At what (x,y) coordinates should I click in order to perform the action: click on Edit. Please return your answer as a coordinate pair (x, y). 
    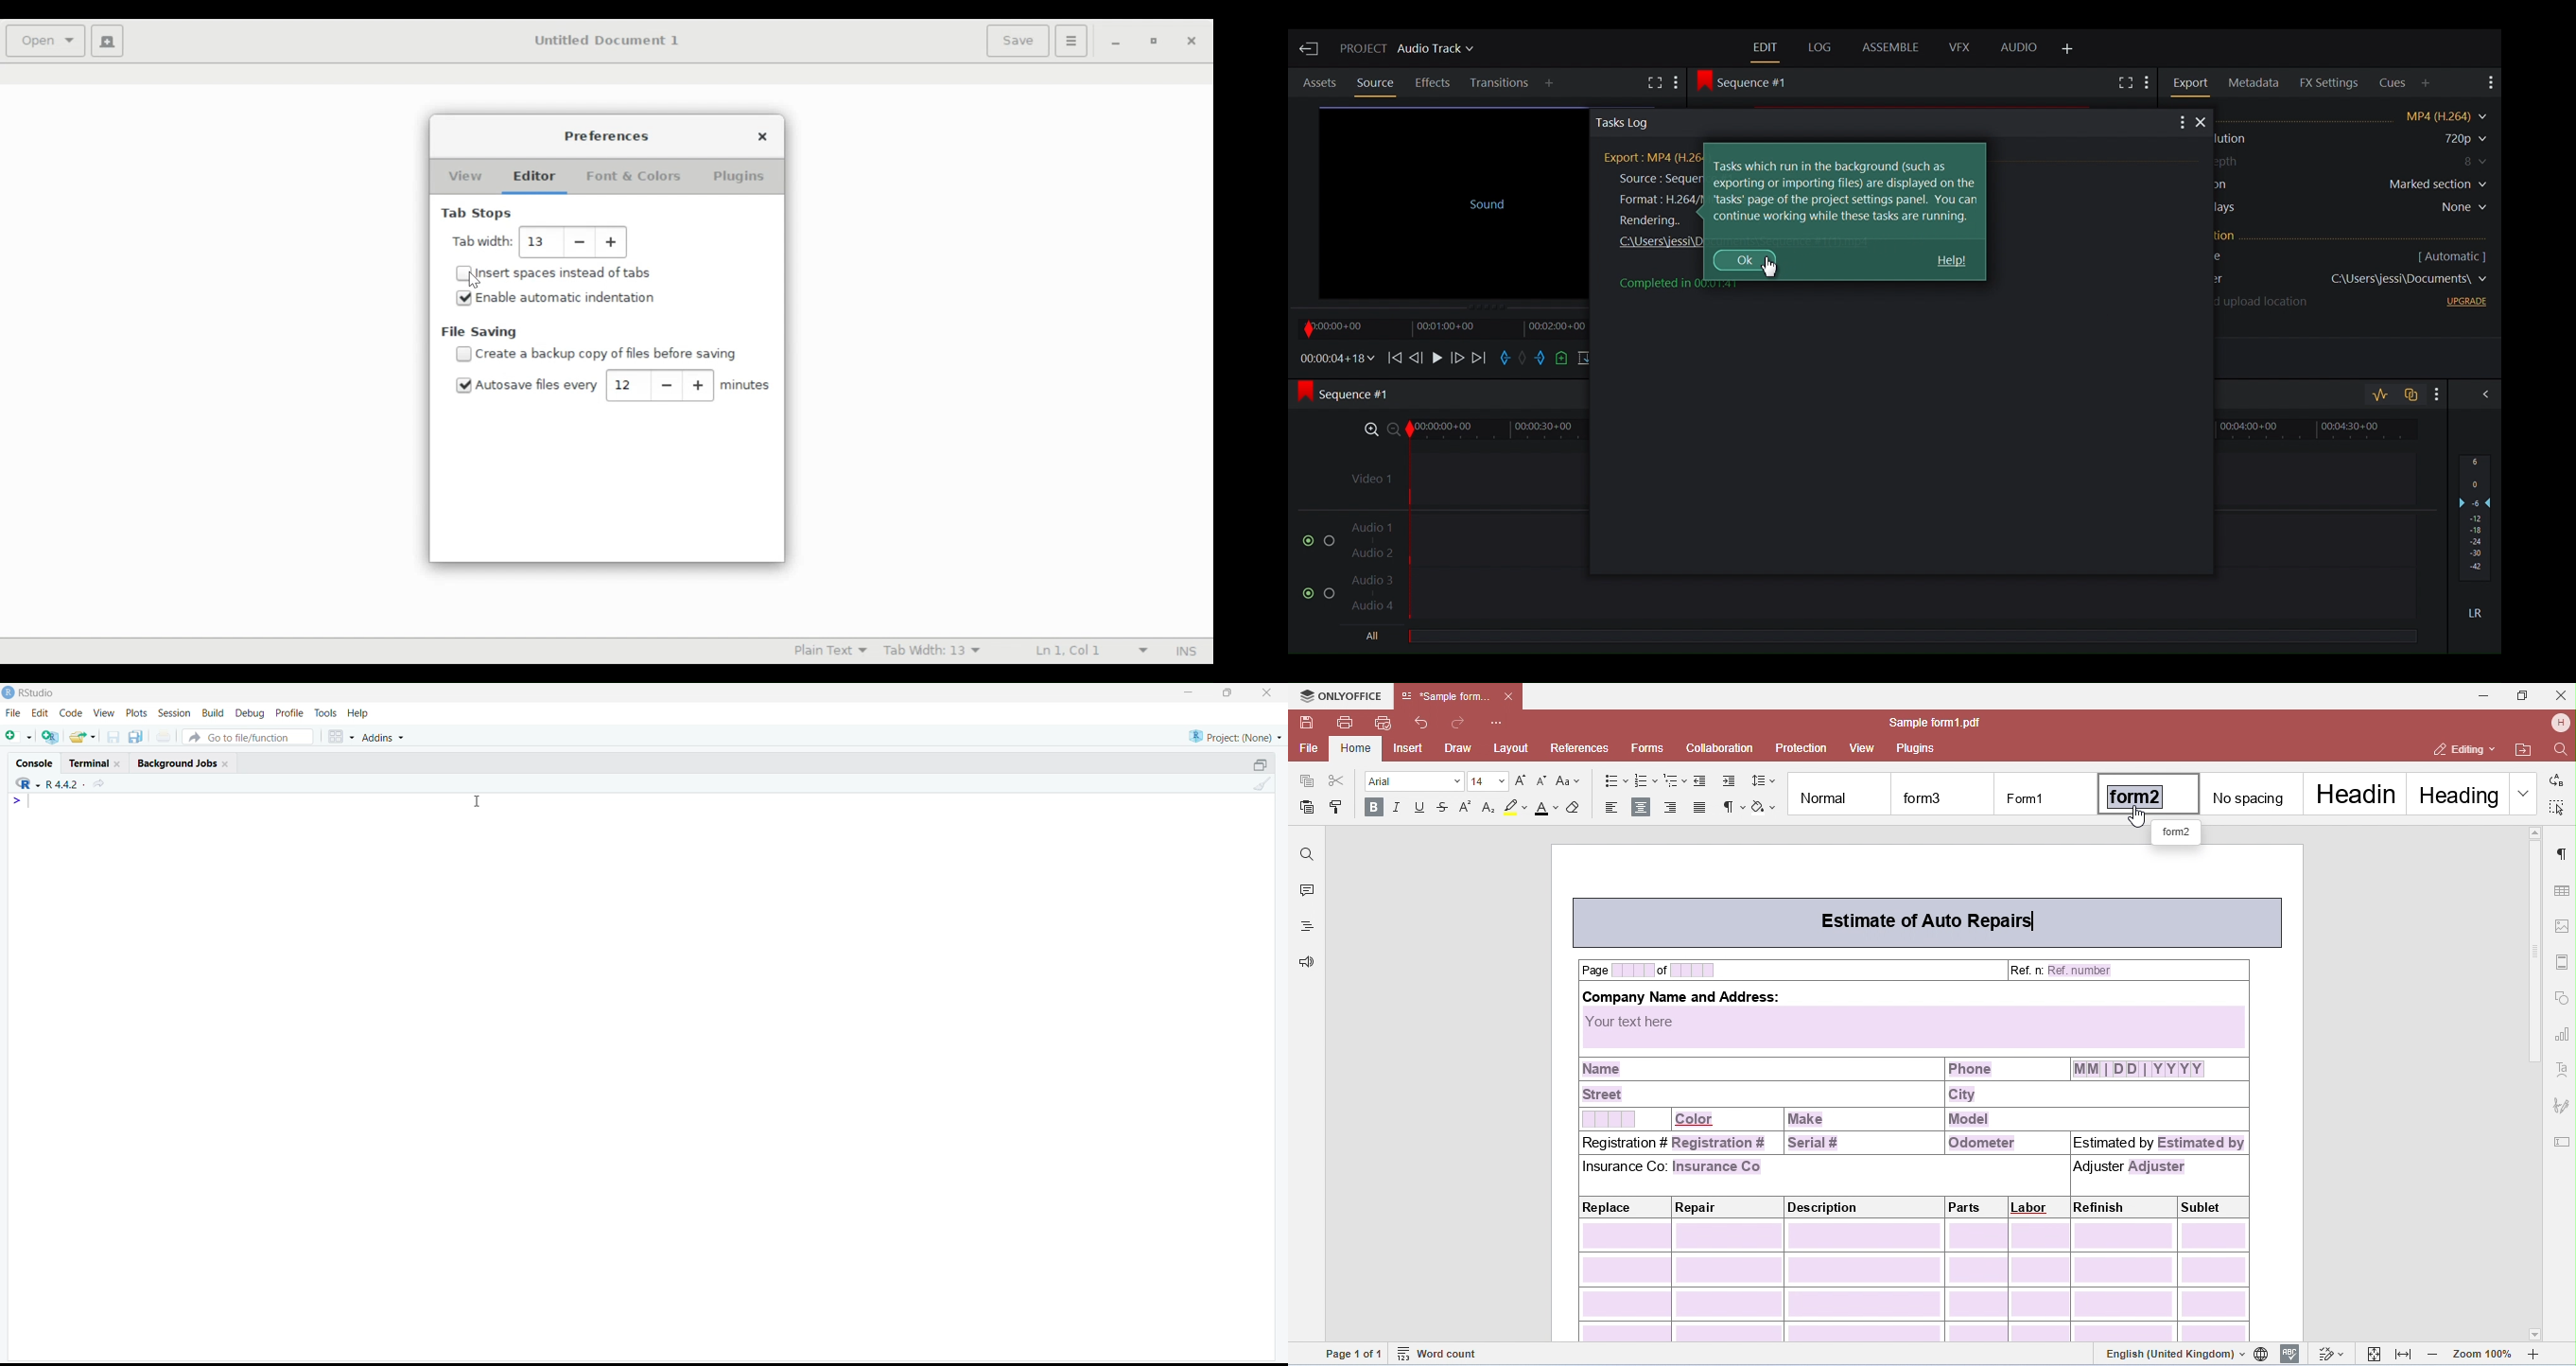
    Looking at the image, I should click on (40, 716).